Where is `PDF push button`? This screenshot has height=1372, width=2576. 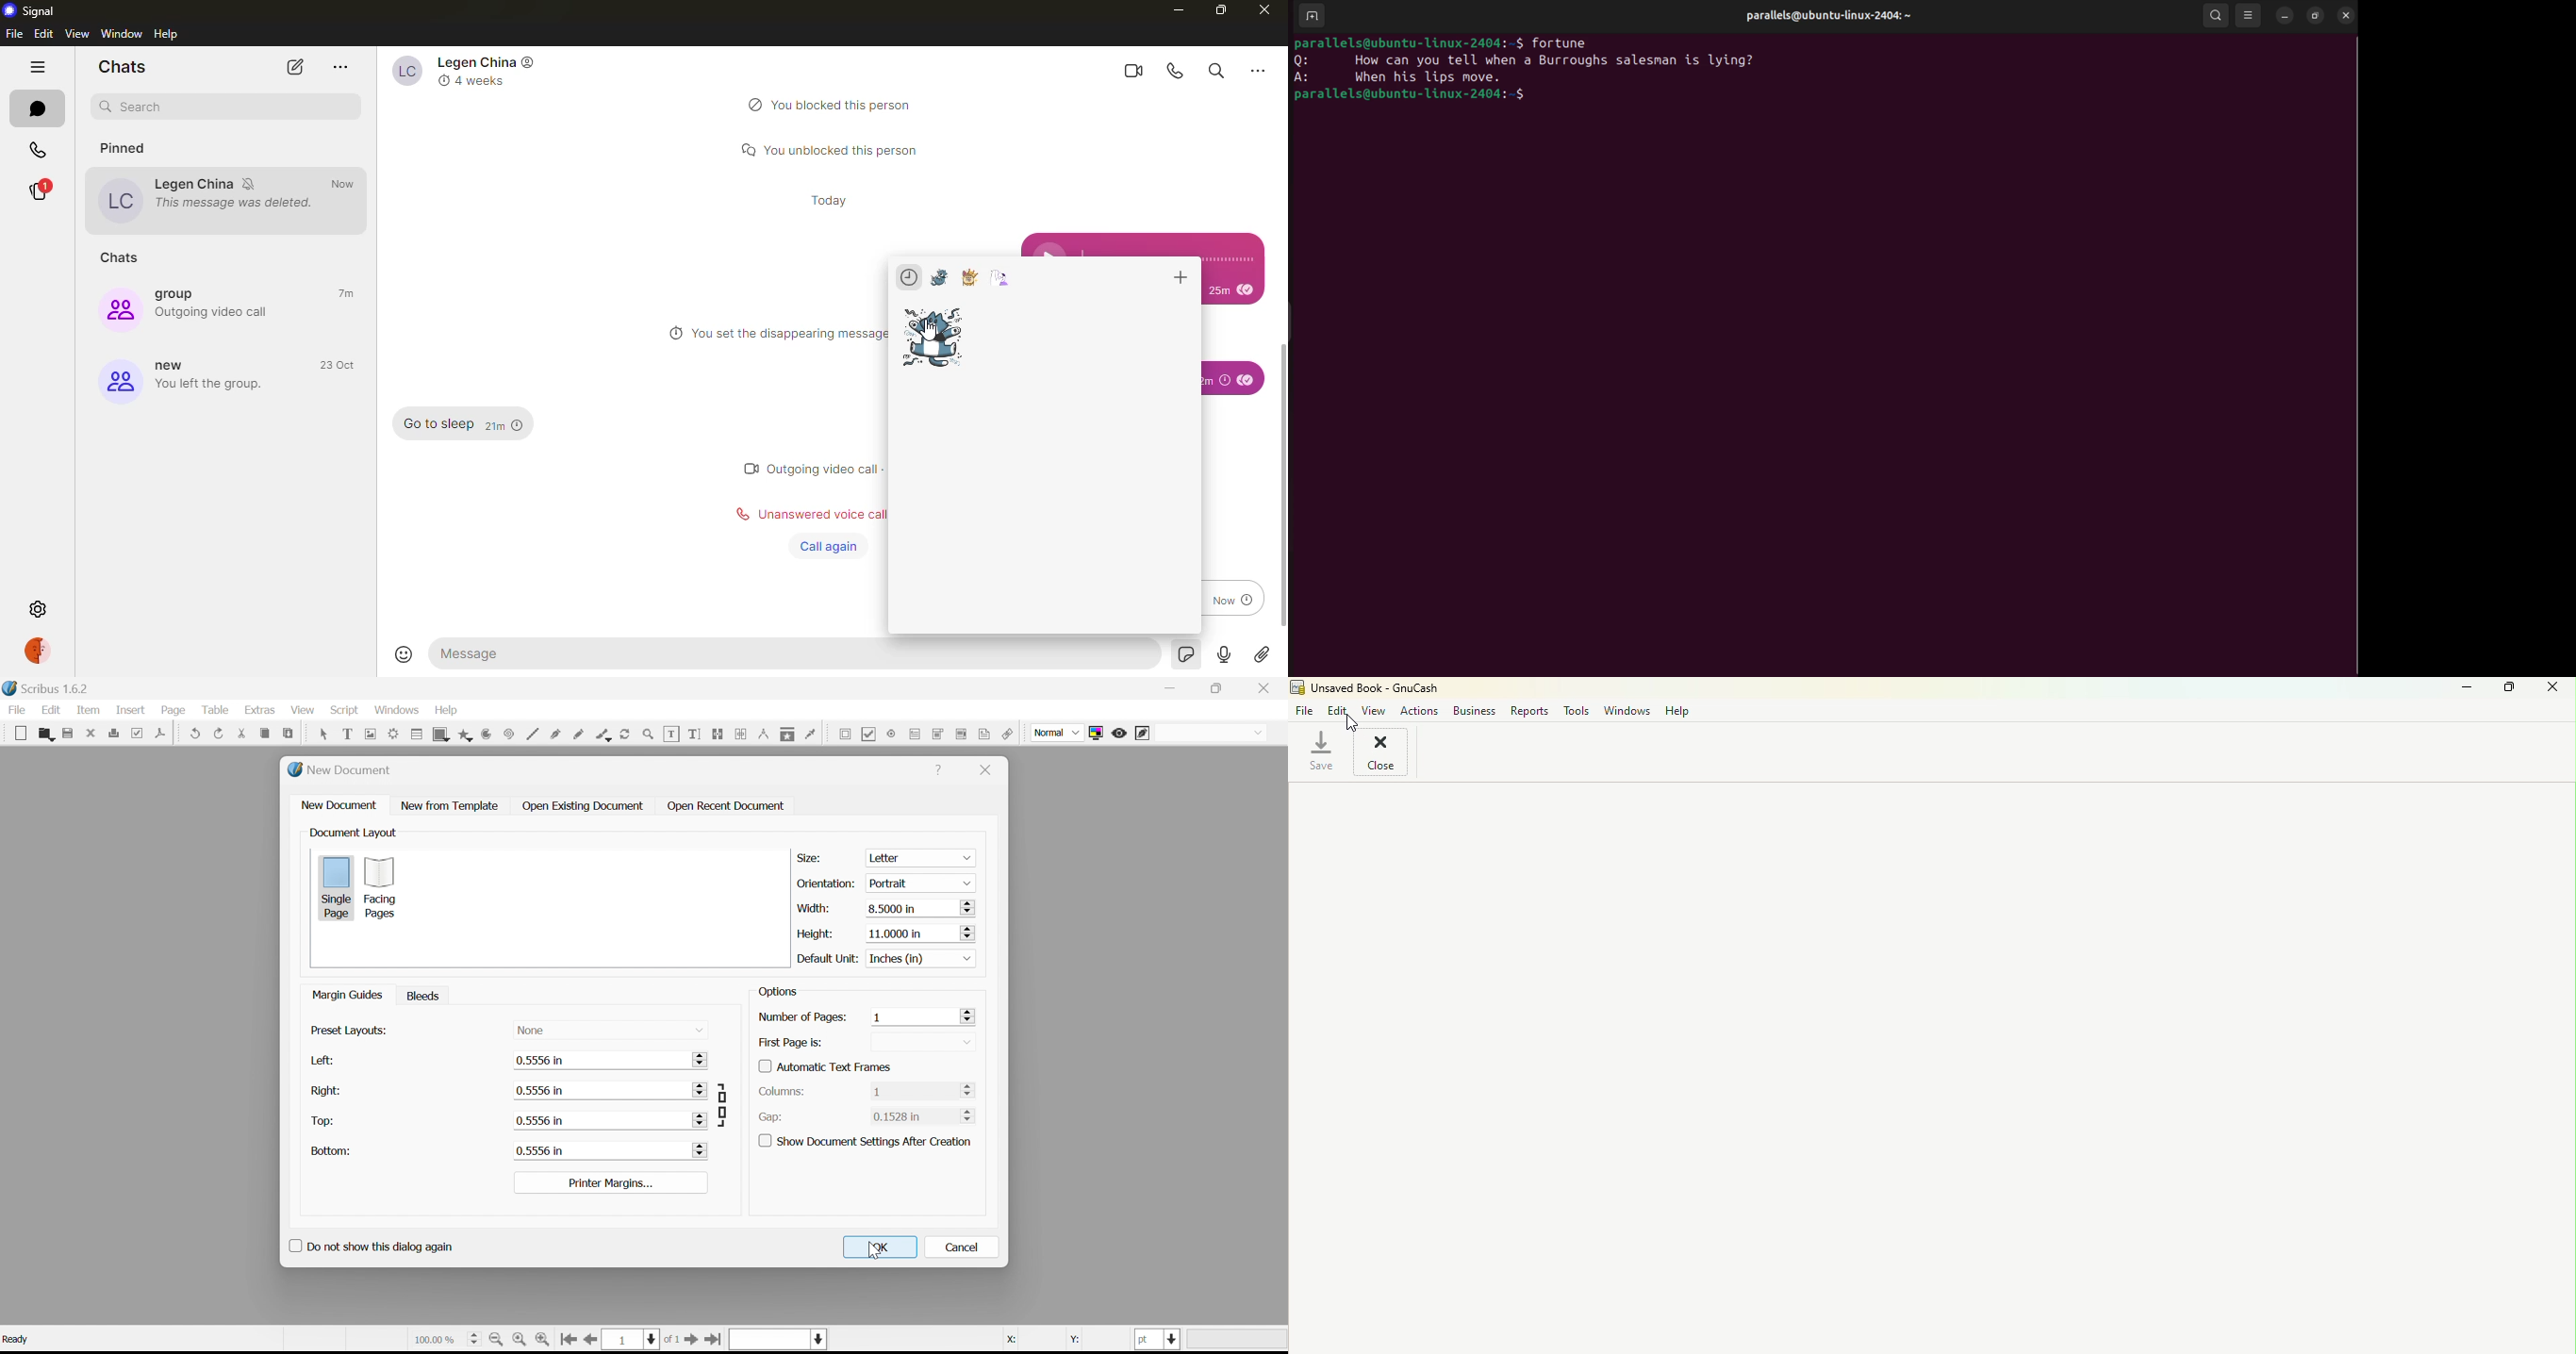 PDF push button is located at coordinates (844, 735).